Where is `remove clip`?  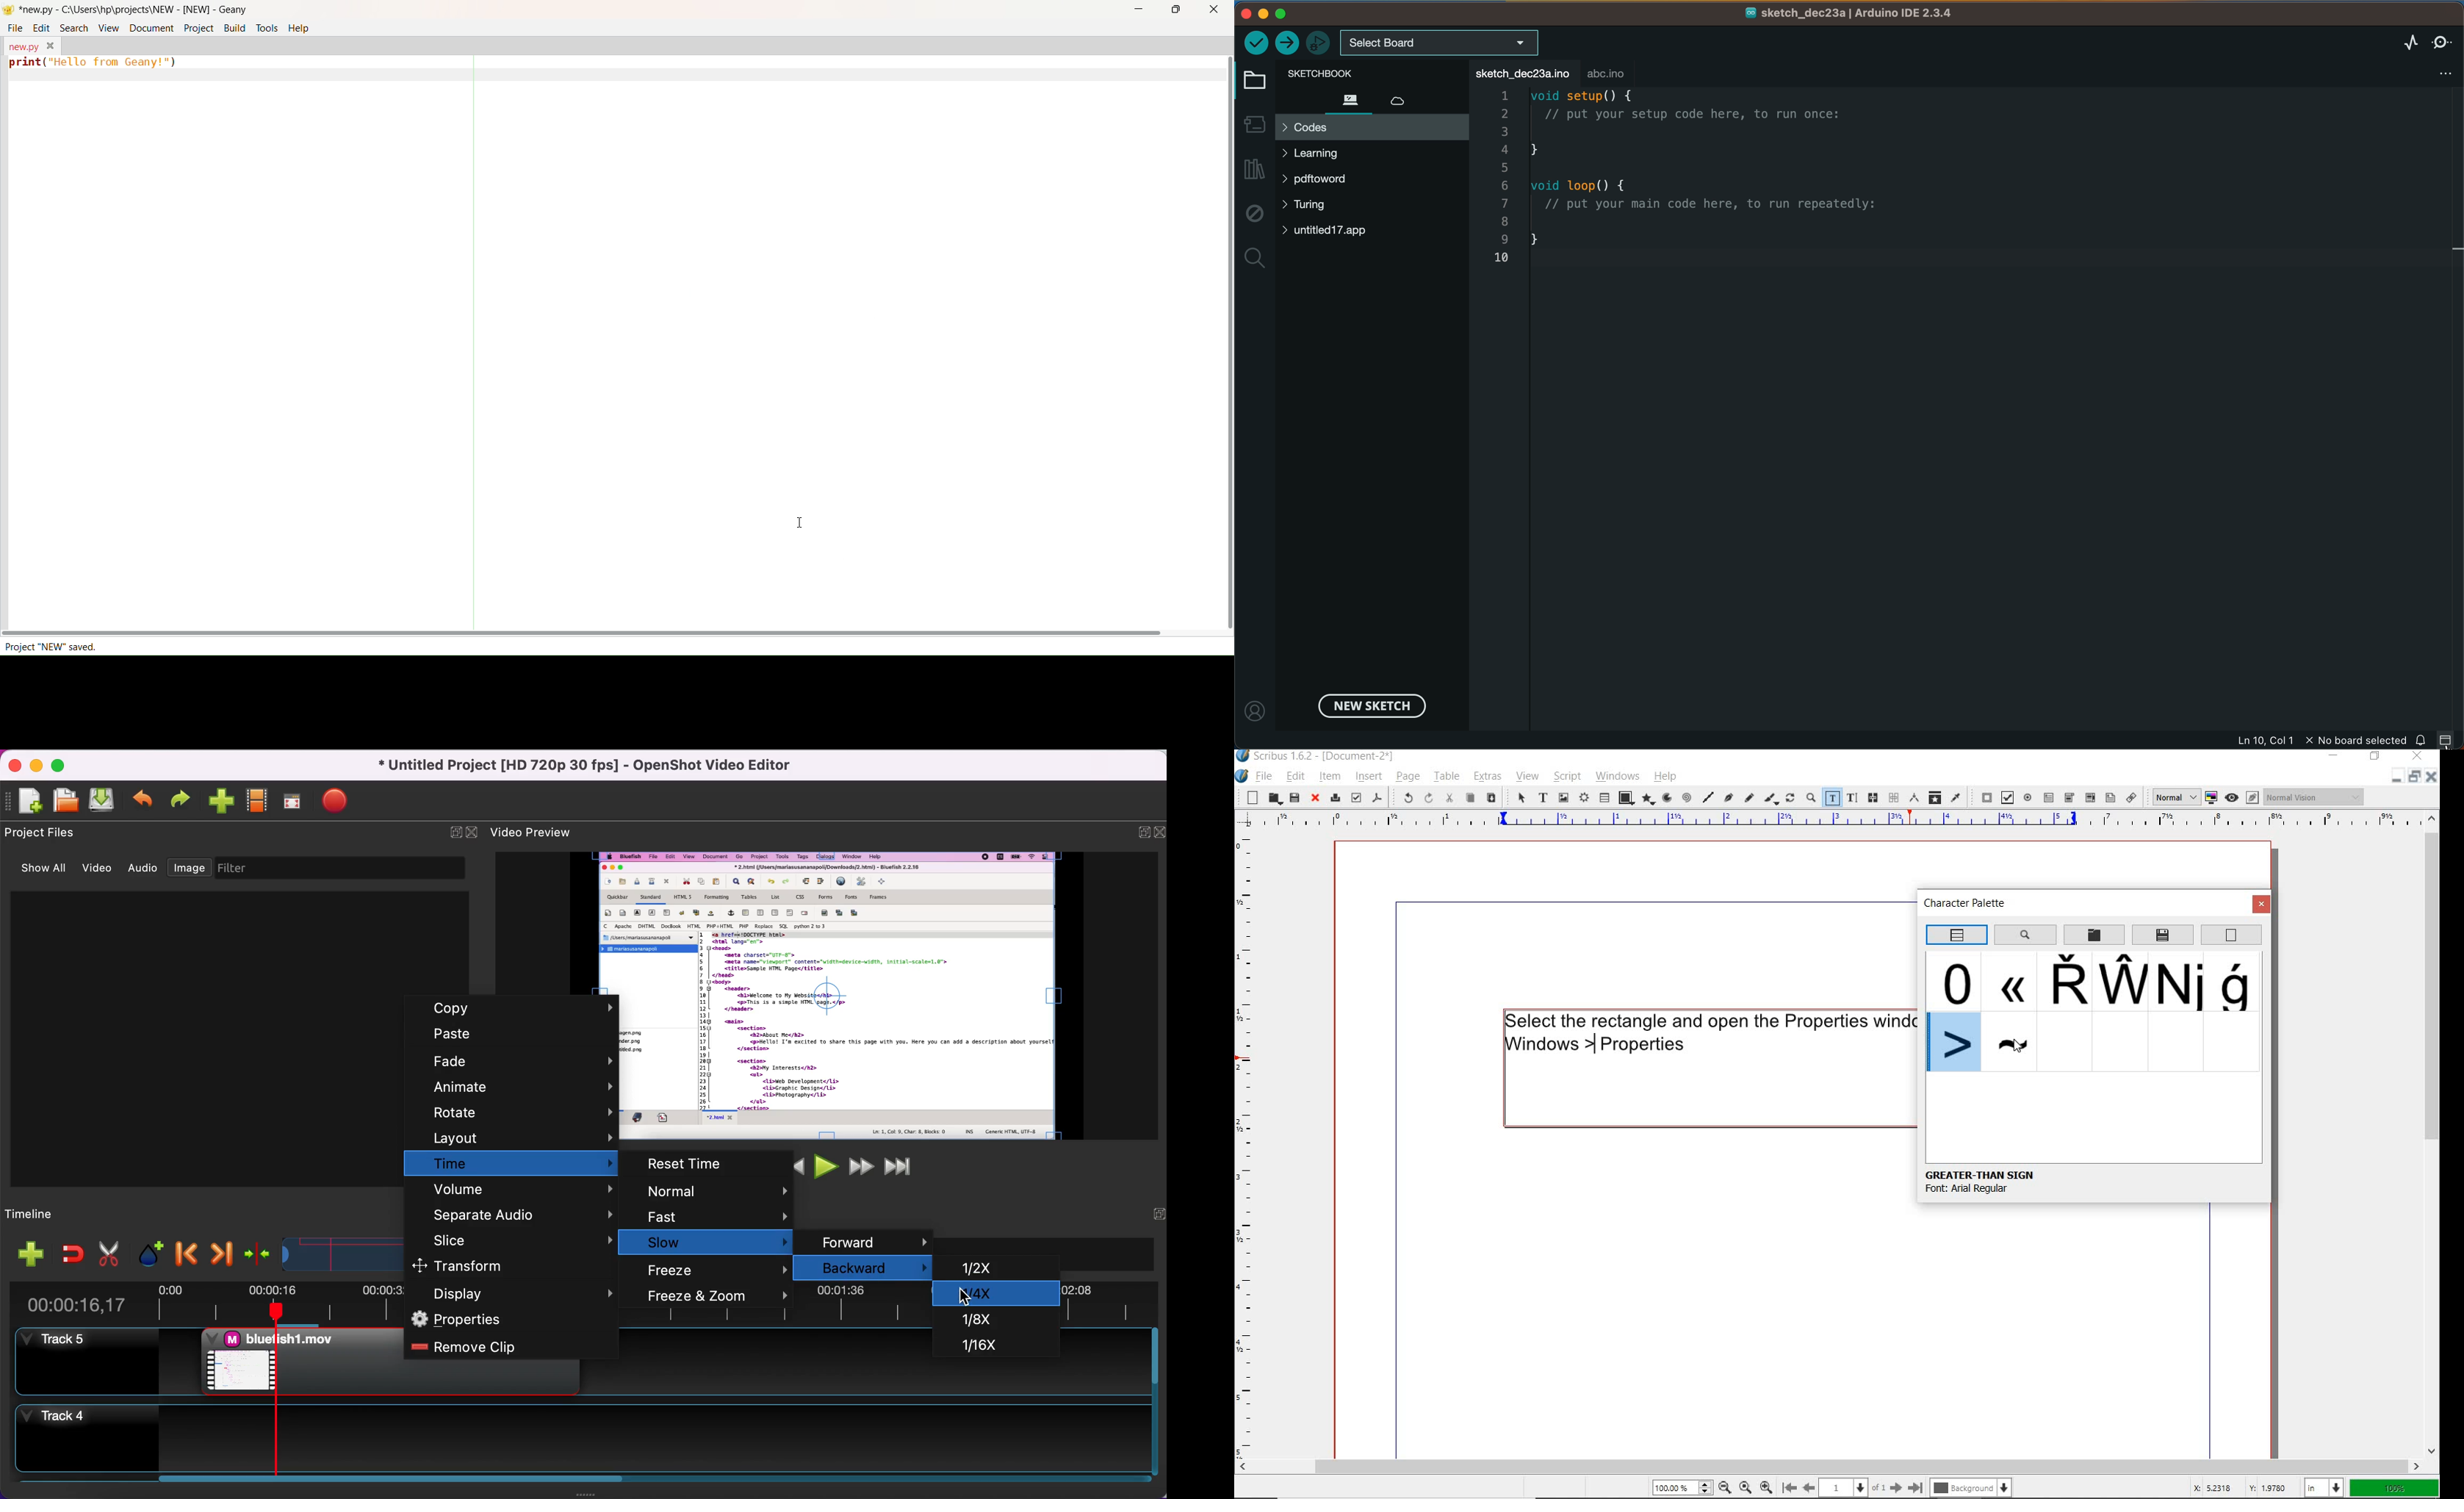
remove clip is located at coordinates (508, 1347).